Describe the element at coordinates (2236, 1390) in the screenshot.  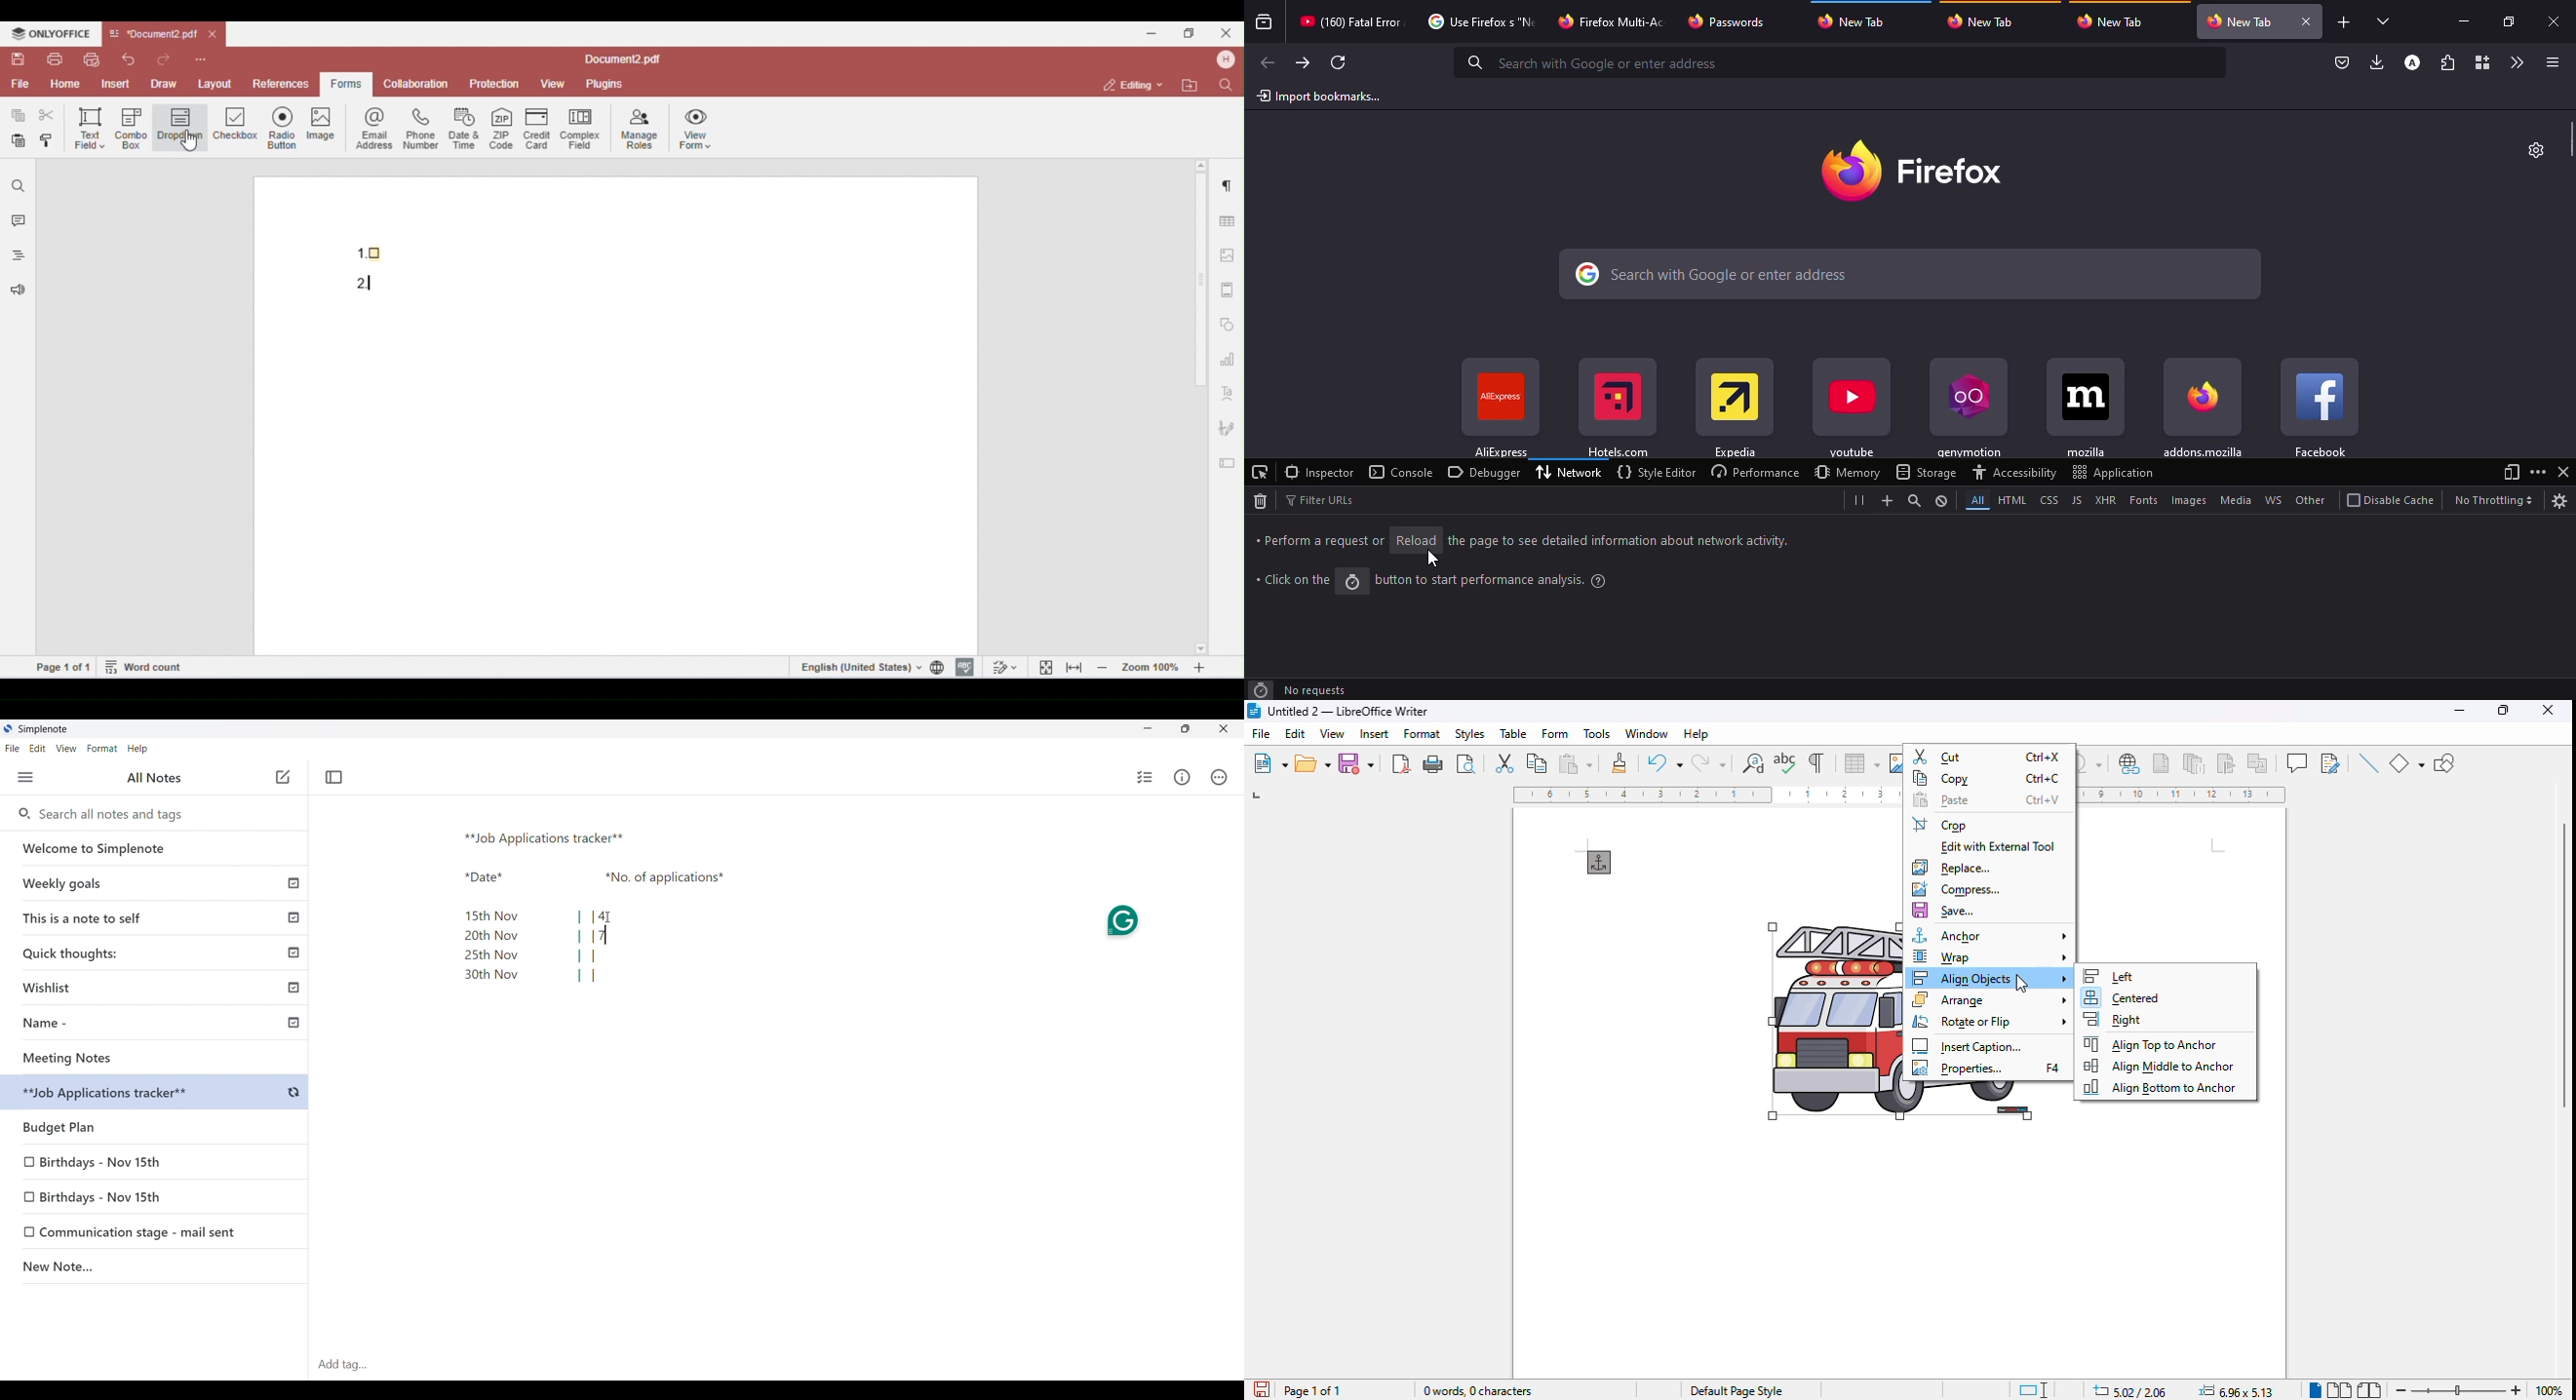
I see `width and height of object` at that location.